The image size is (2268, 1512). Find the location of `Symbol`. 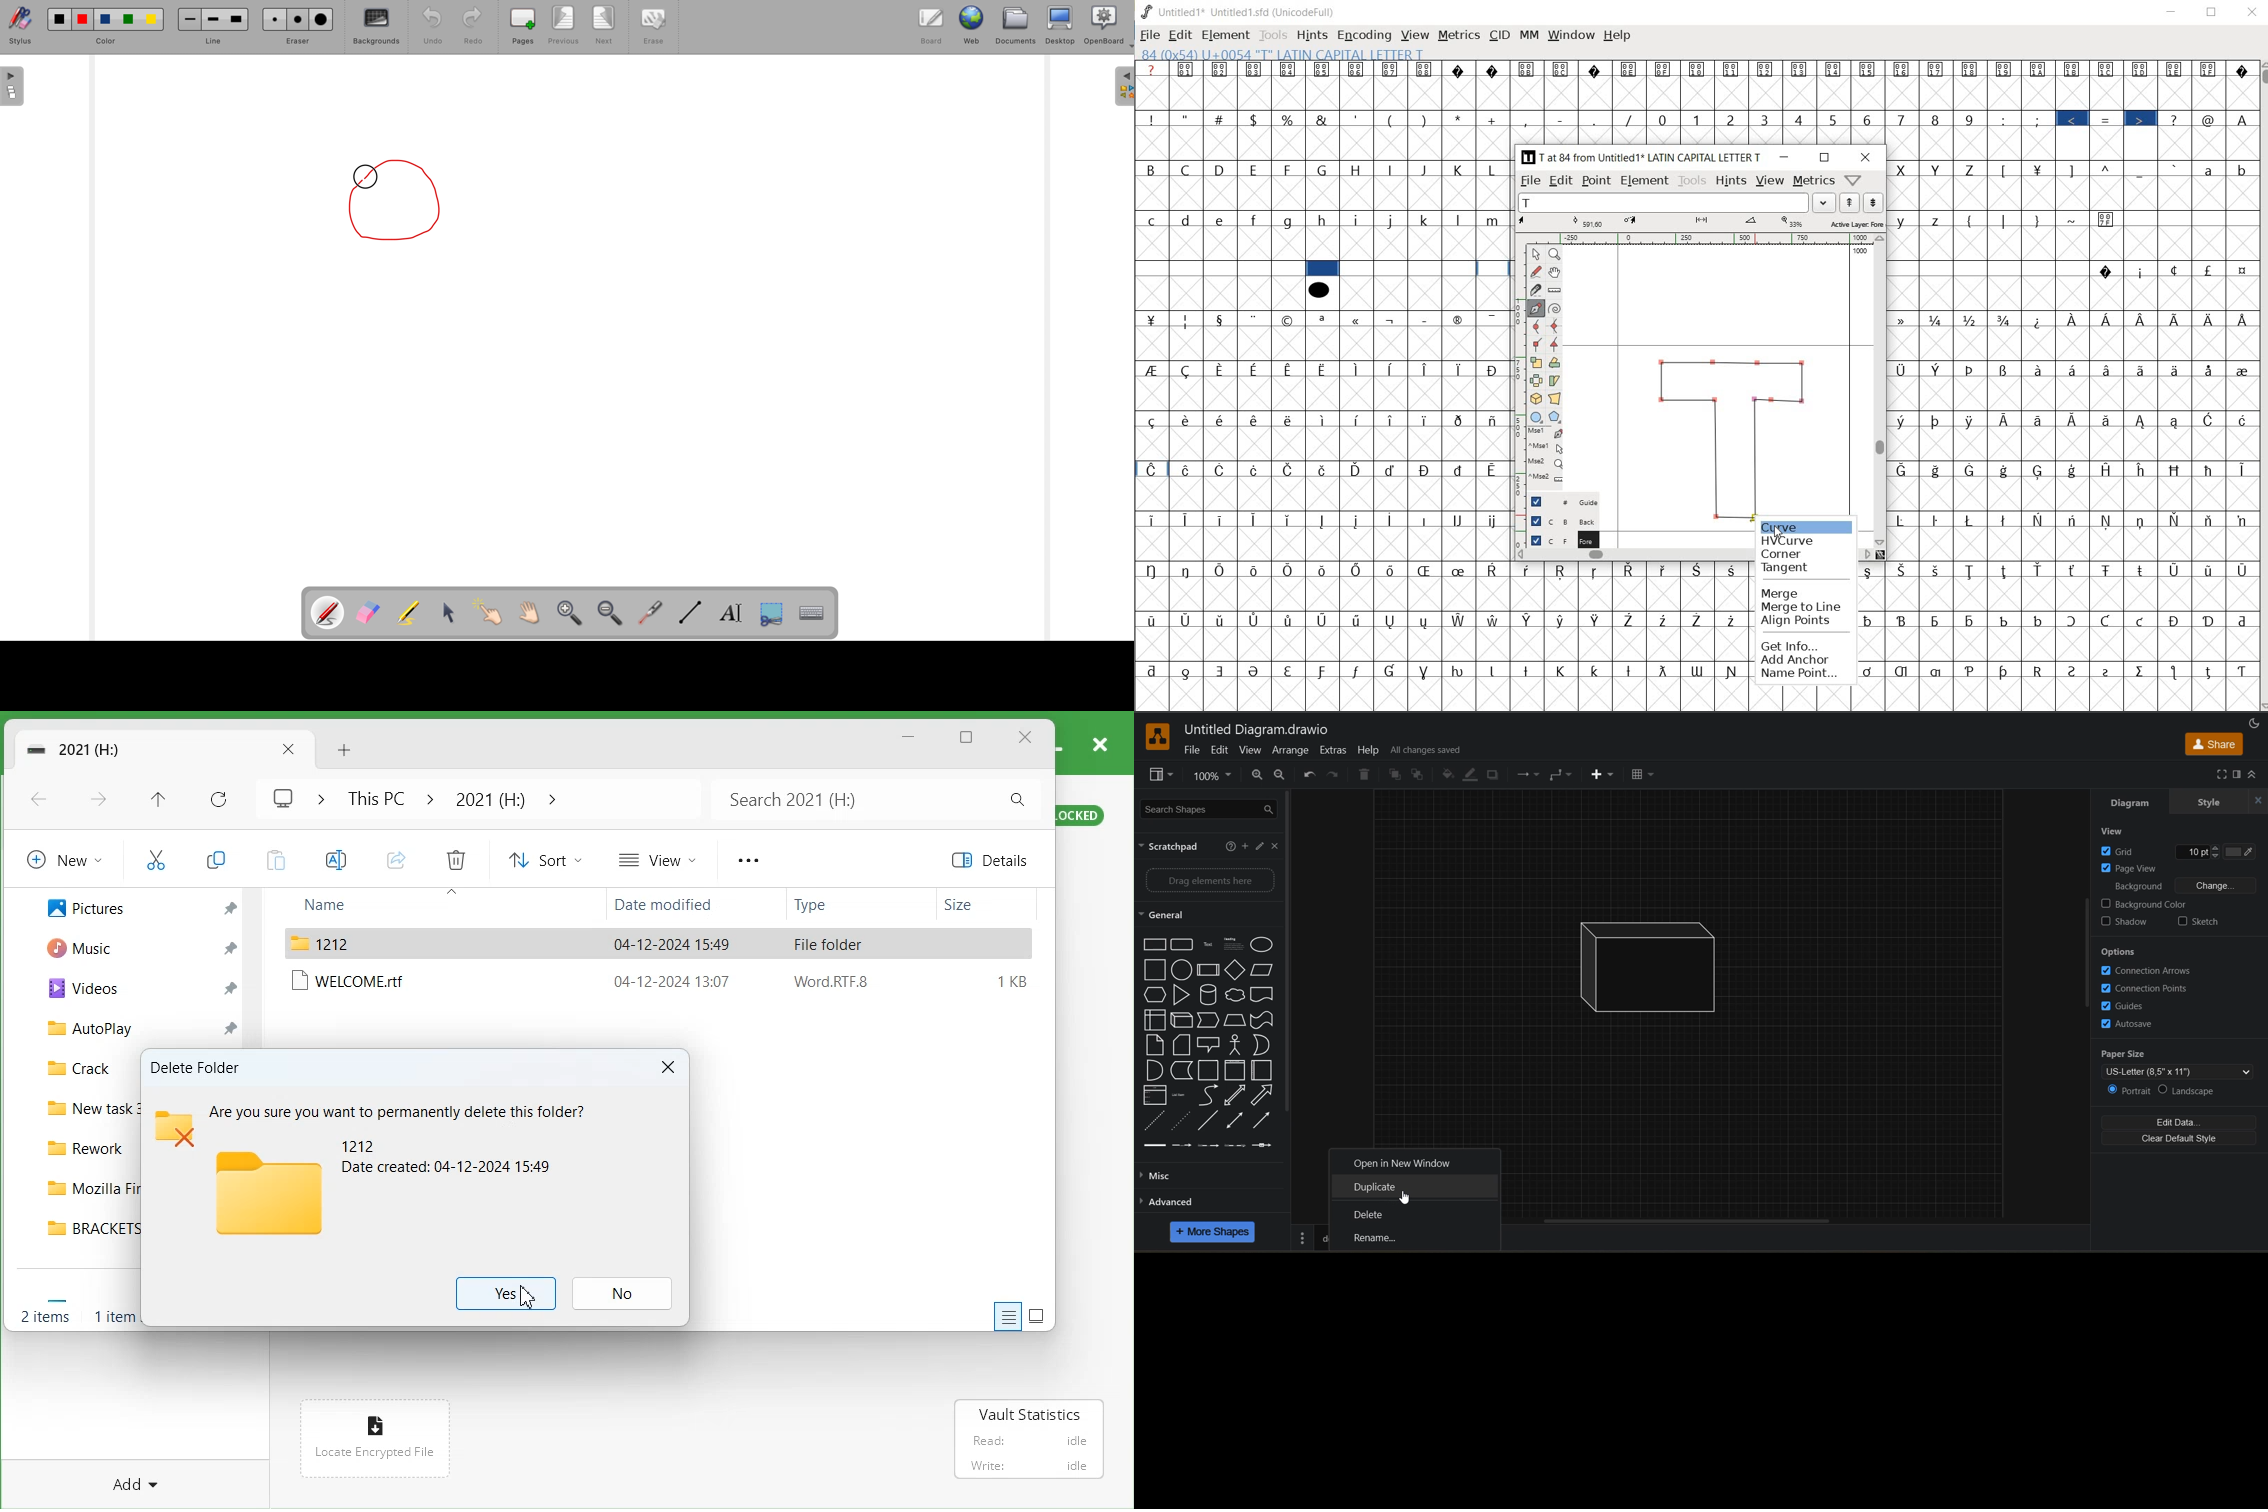

Symbol is located at coordinates (2175, 570).